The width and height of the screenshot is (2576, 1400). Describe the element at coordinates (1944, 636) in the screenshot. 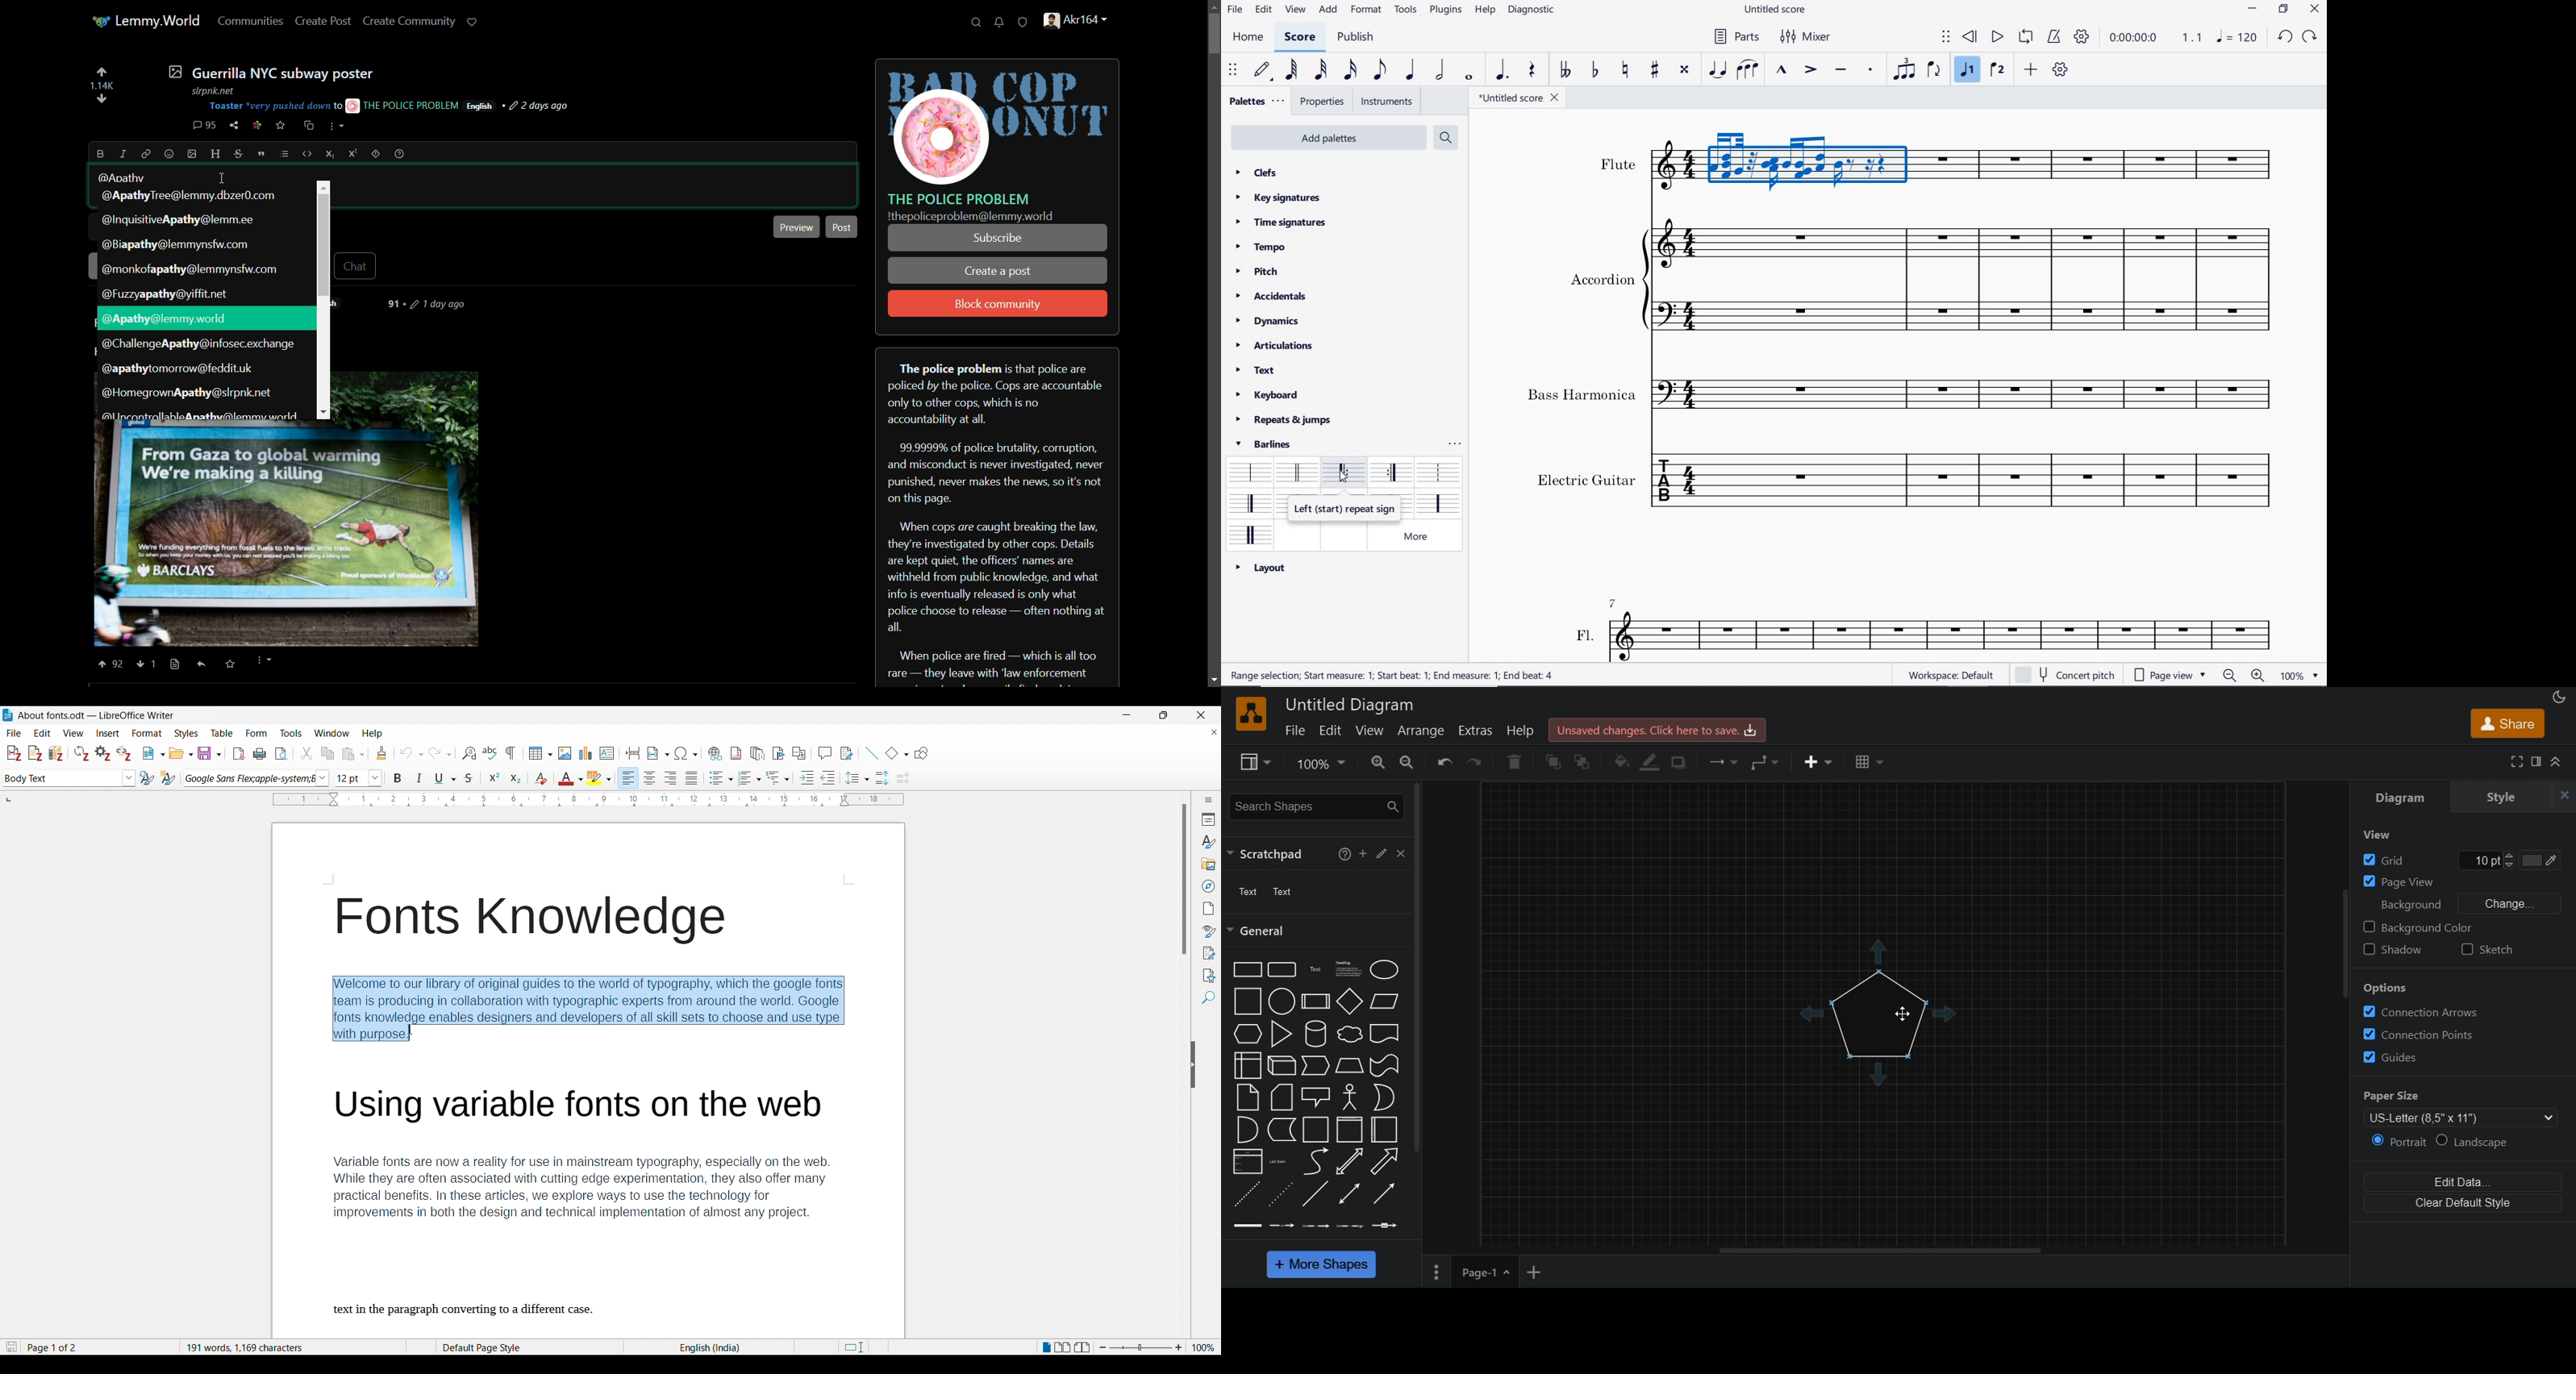

I see `FL` at that location.